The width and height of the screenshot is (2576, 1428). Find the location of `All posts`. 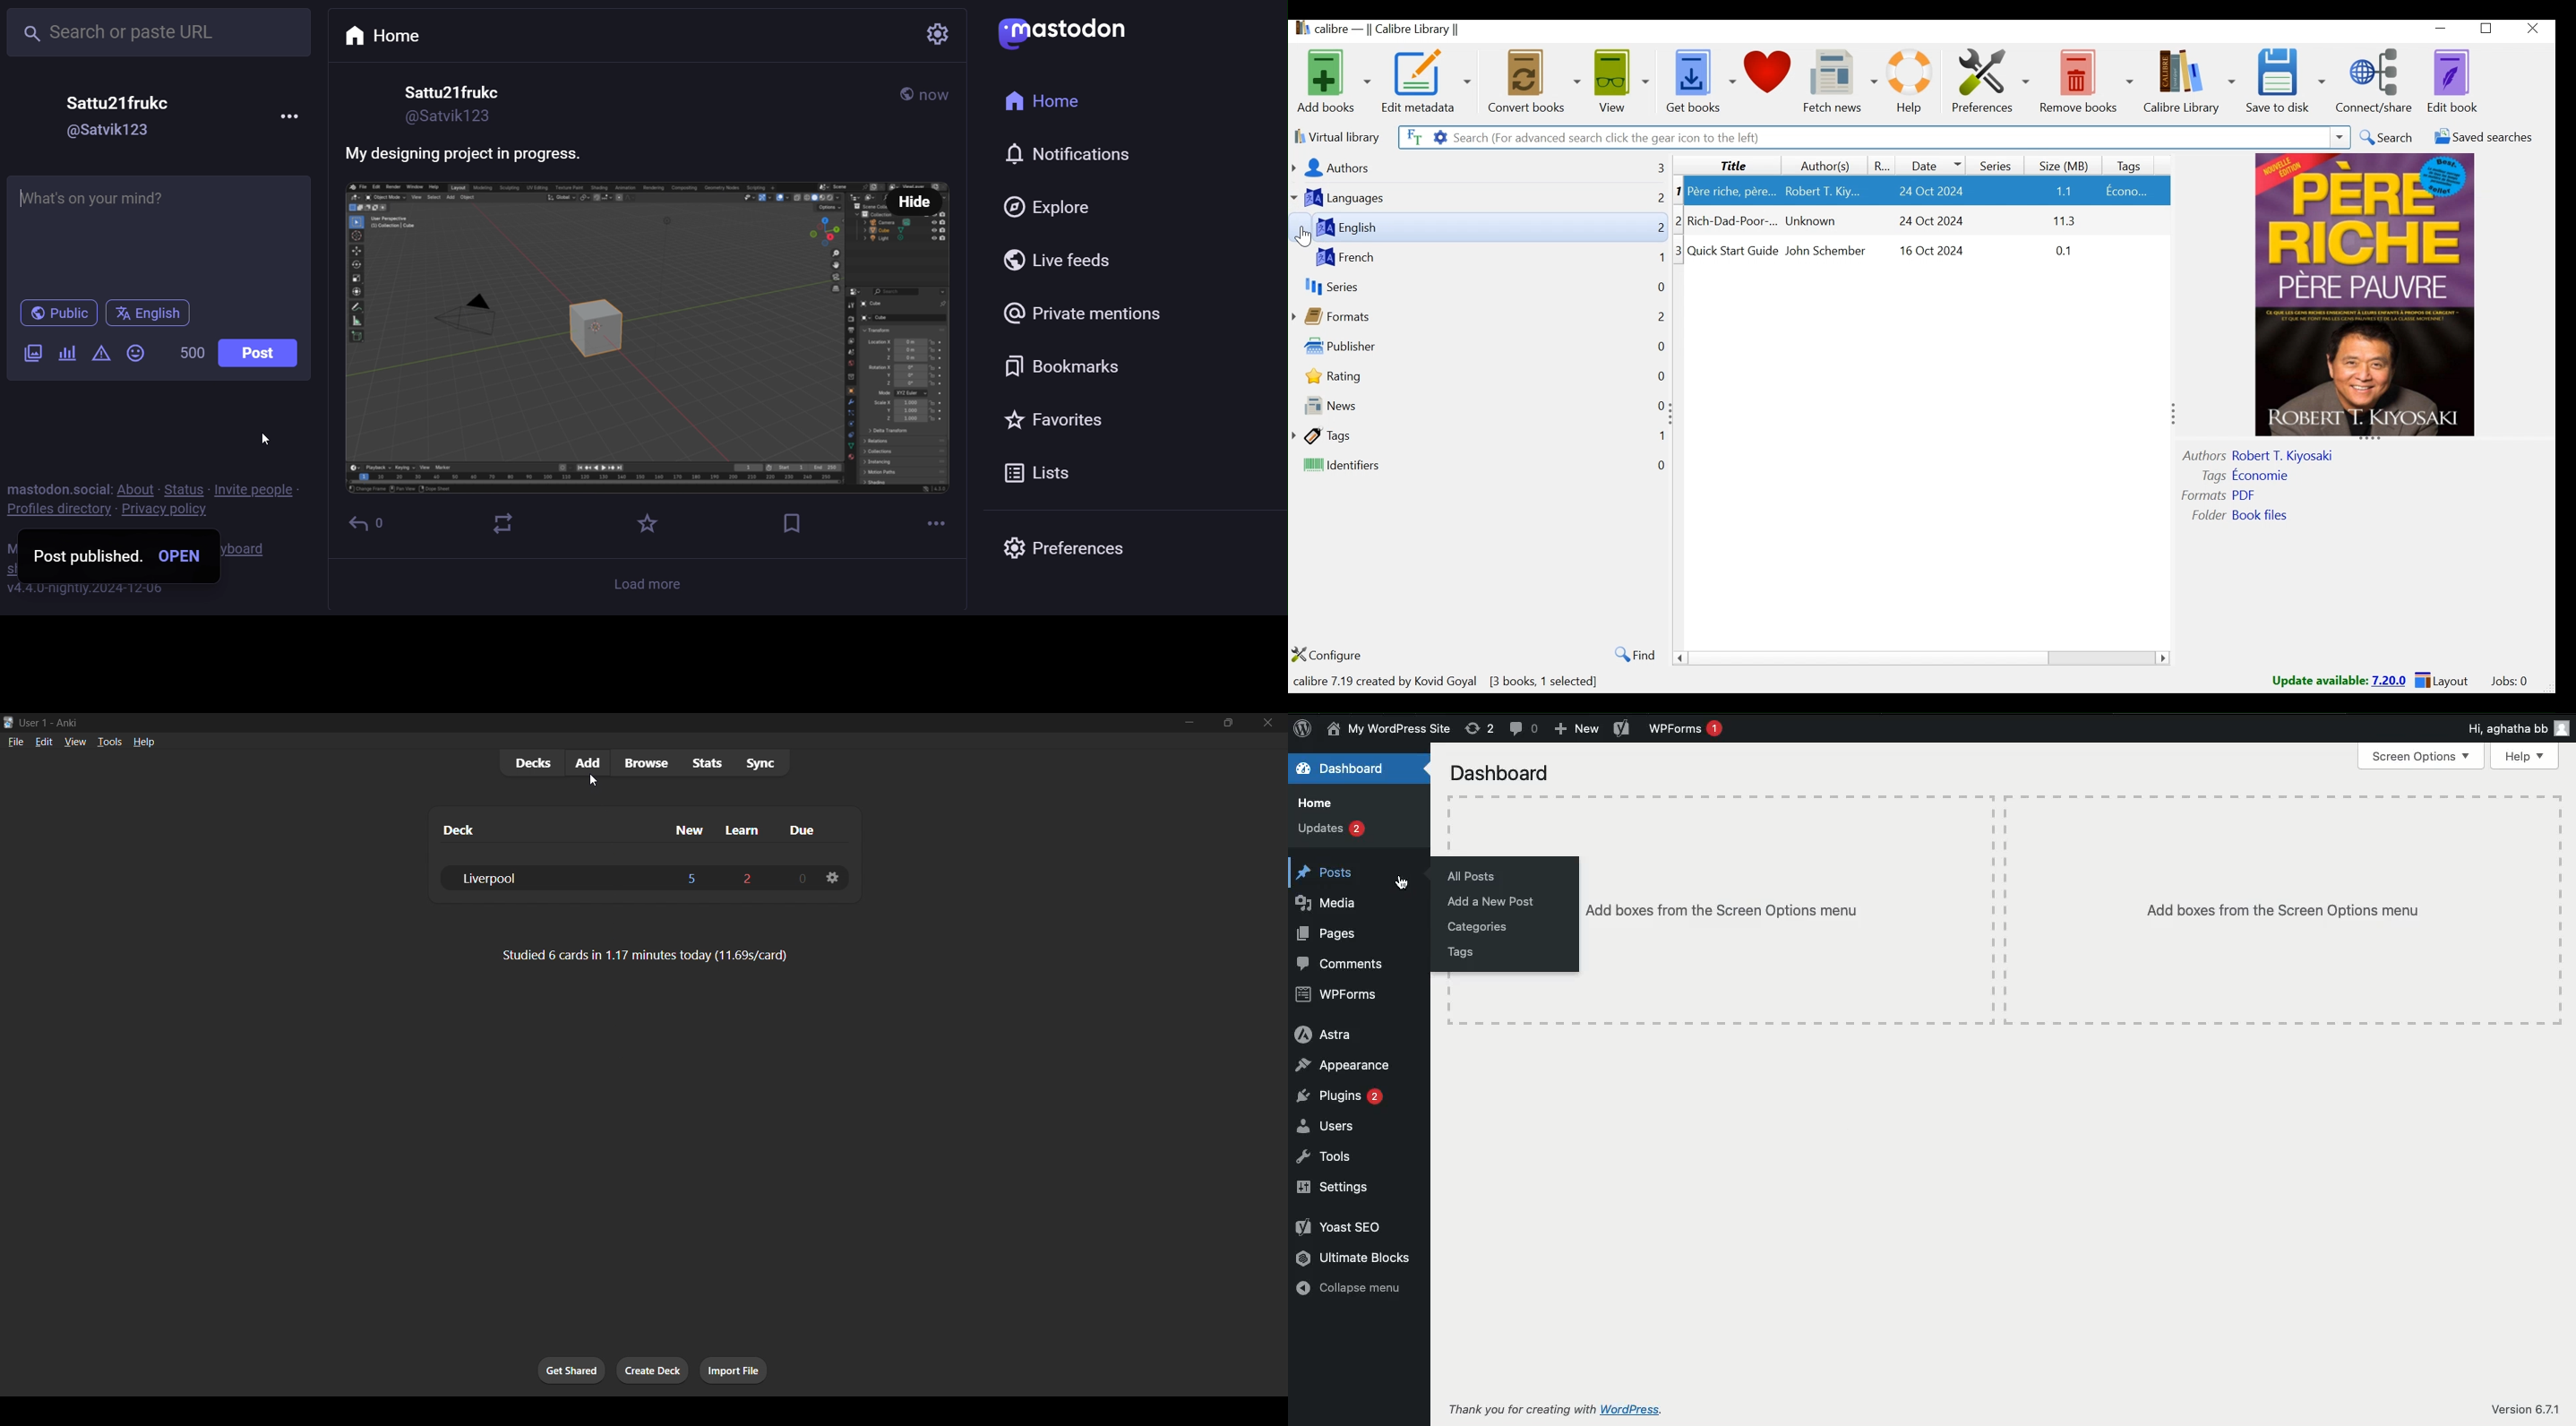

All posts is located at coordinates (1474, 878).